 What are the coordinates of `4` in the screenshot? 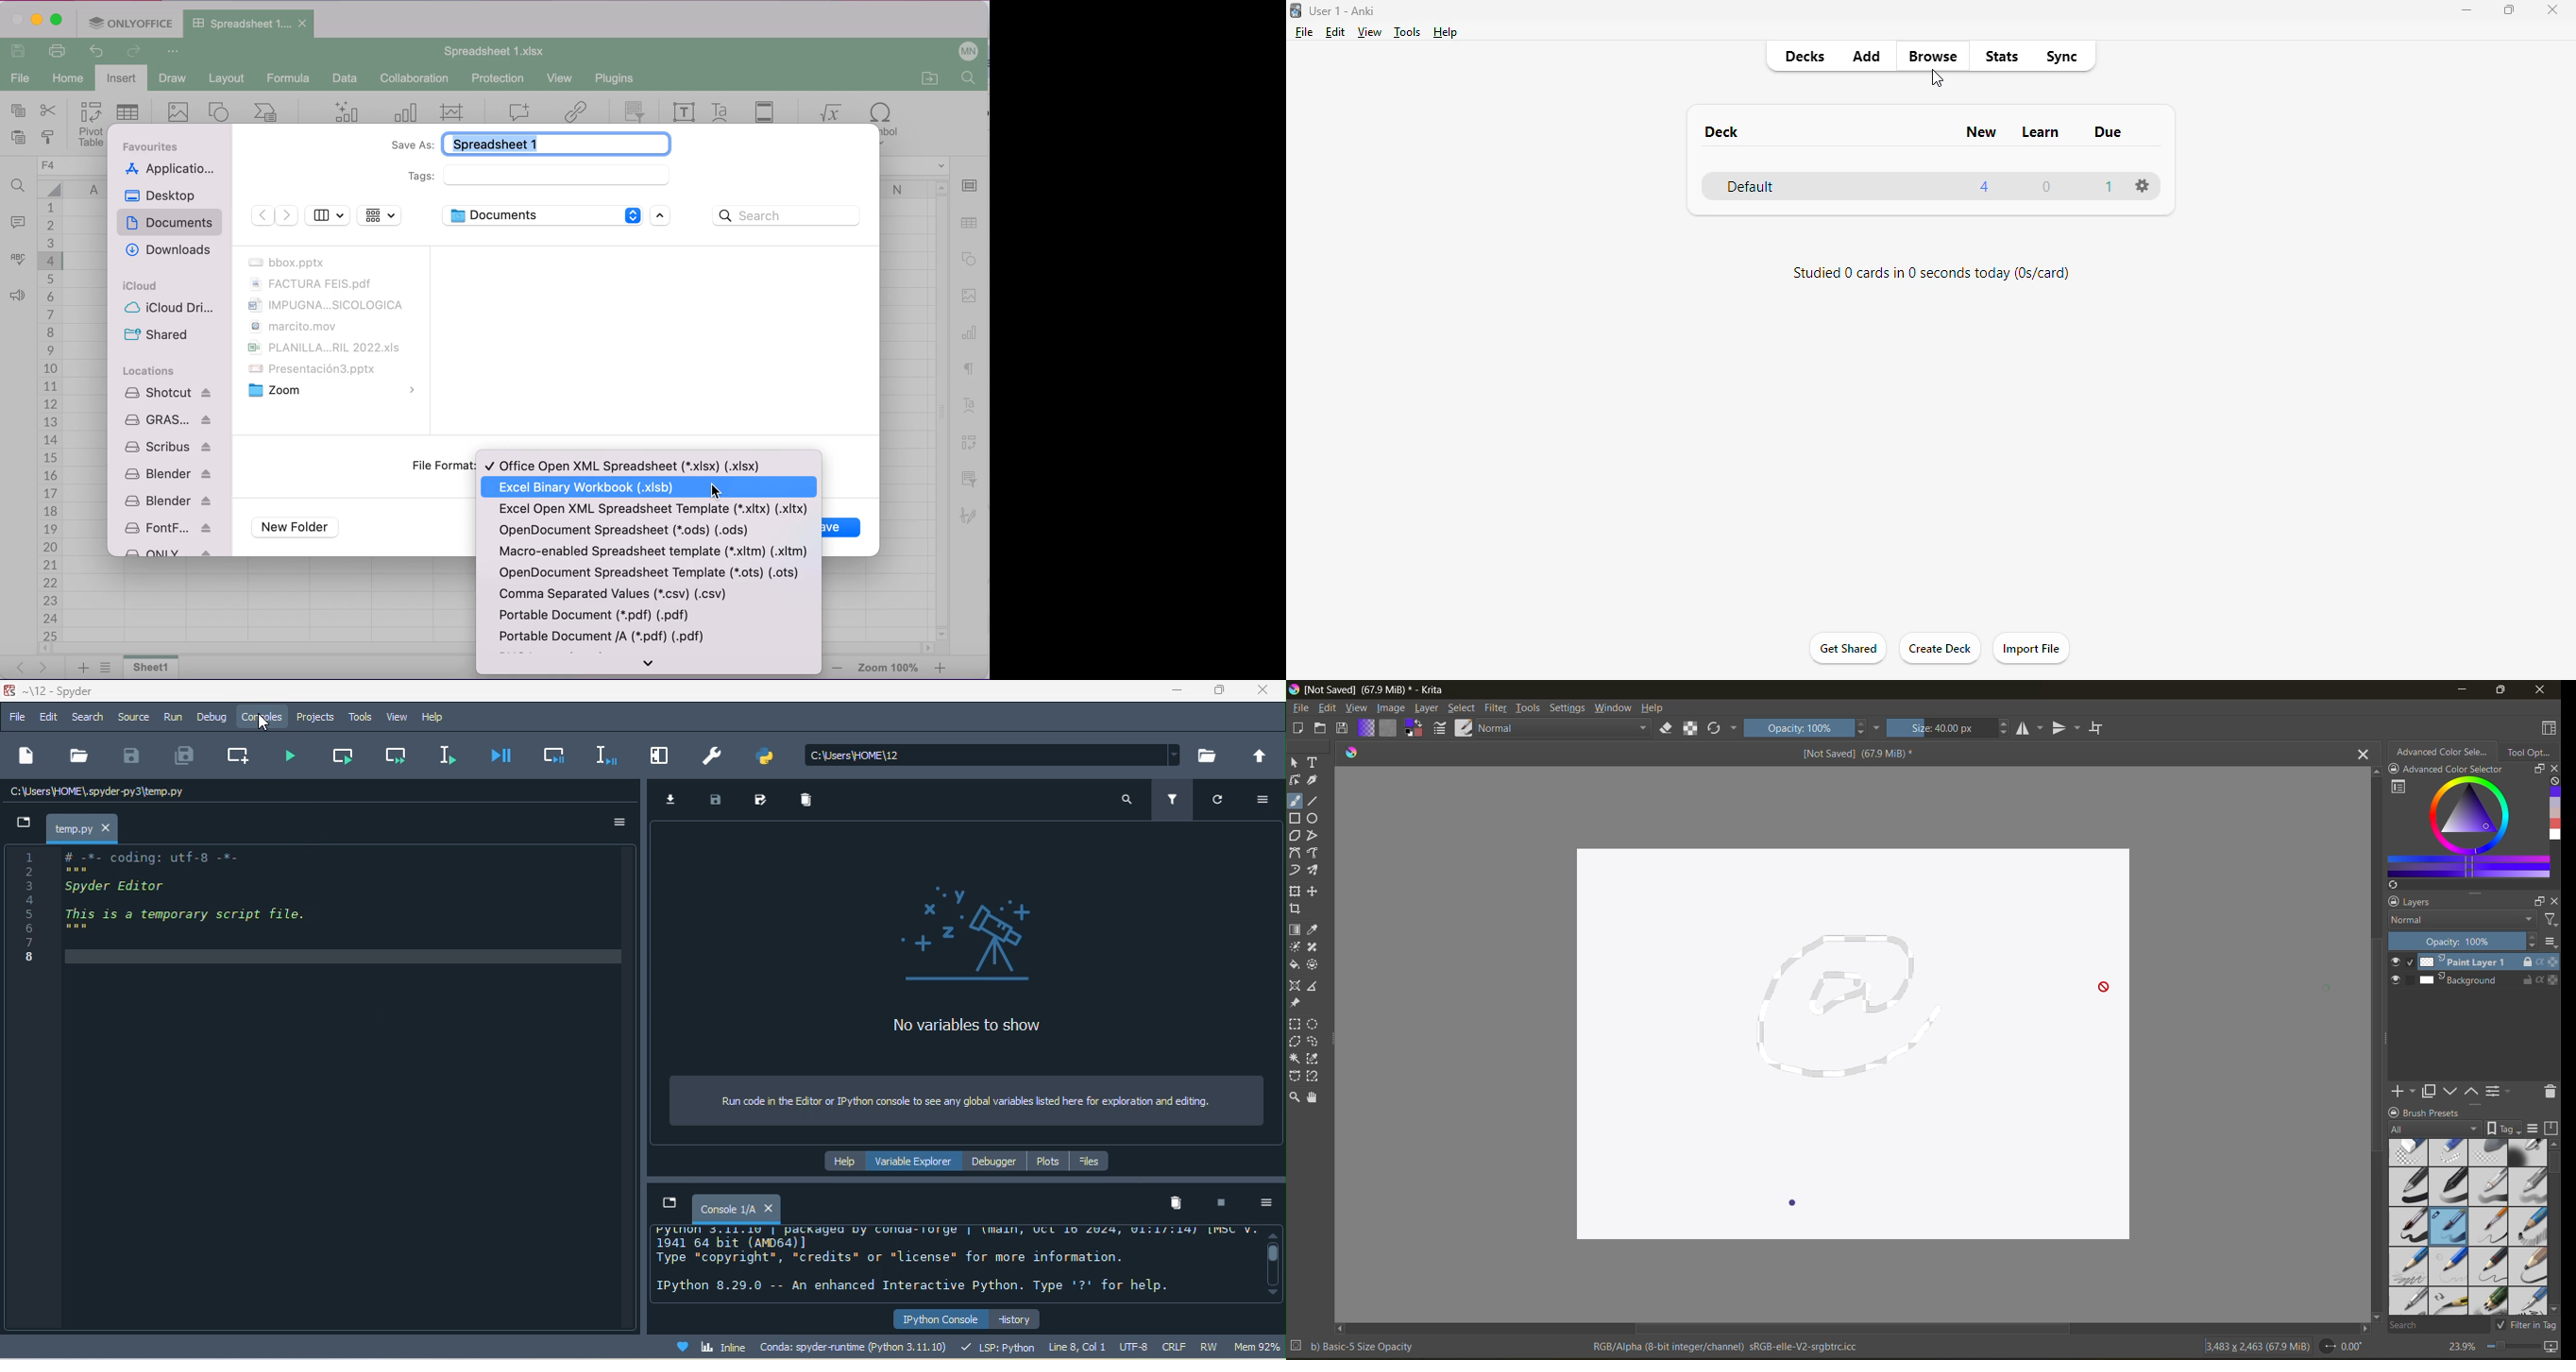 It's located at (1983, 186).